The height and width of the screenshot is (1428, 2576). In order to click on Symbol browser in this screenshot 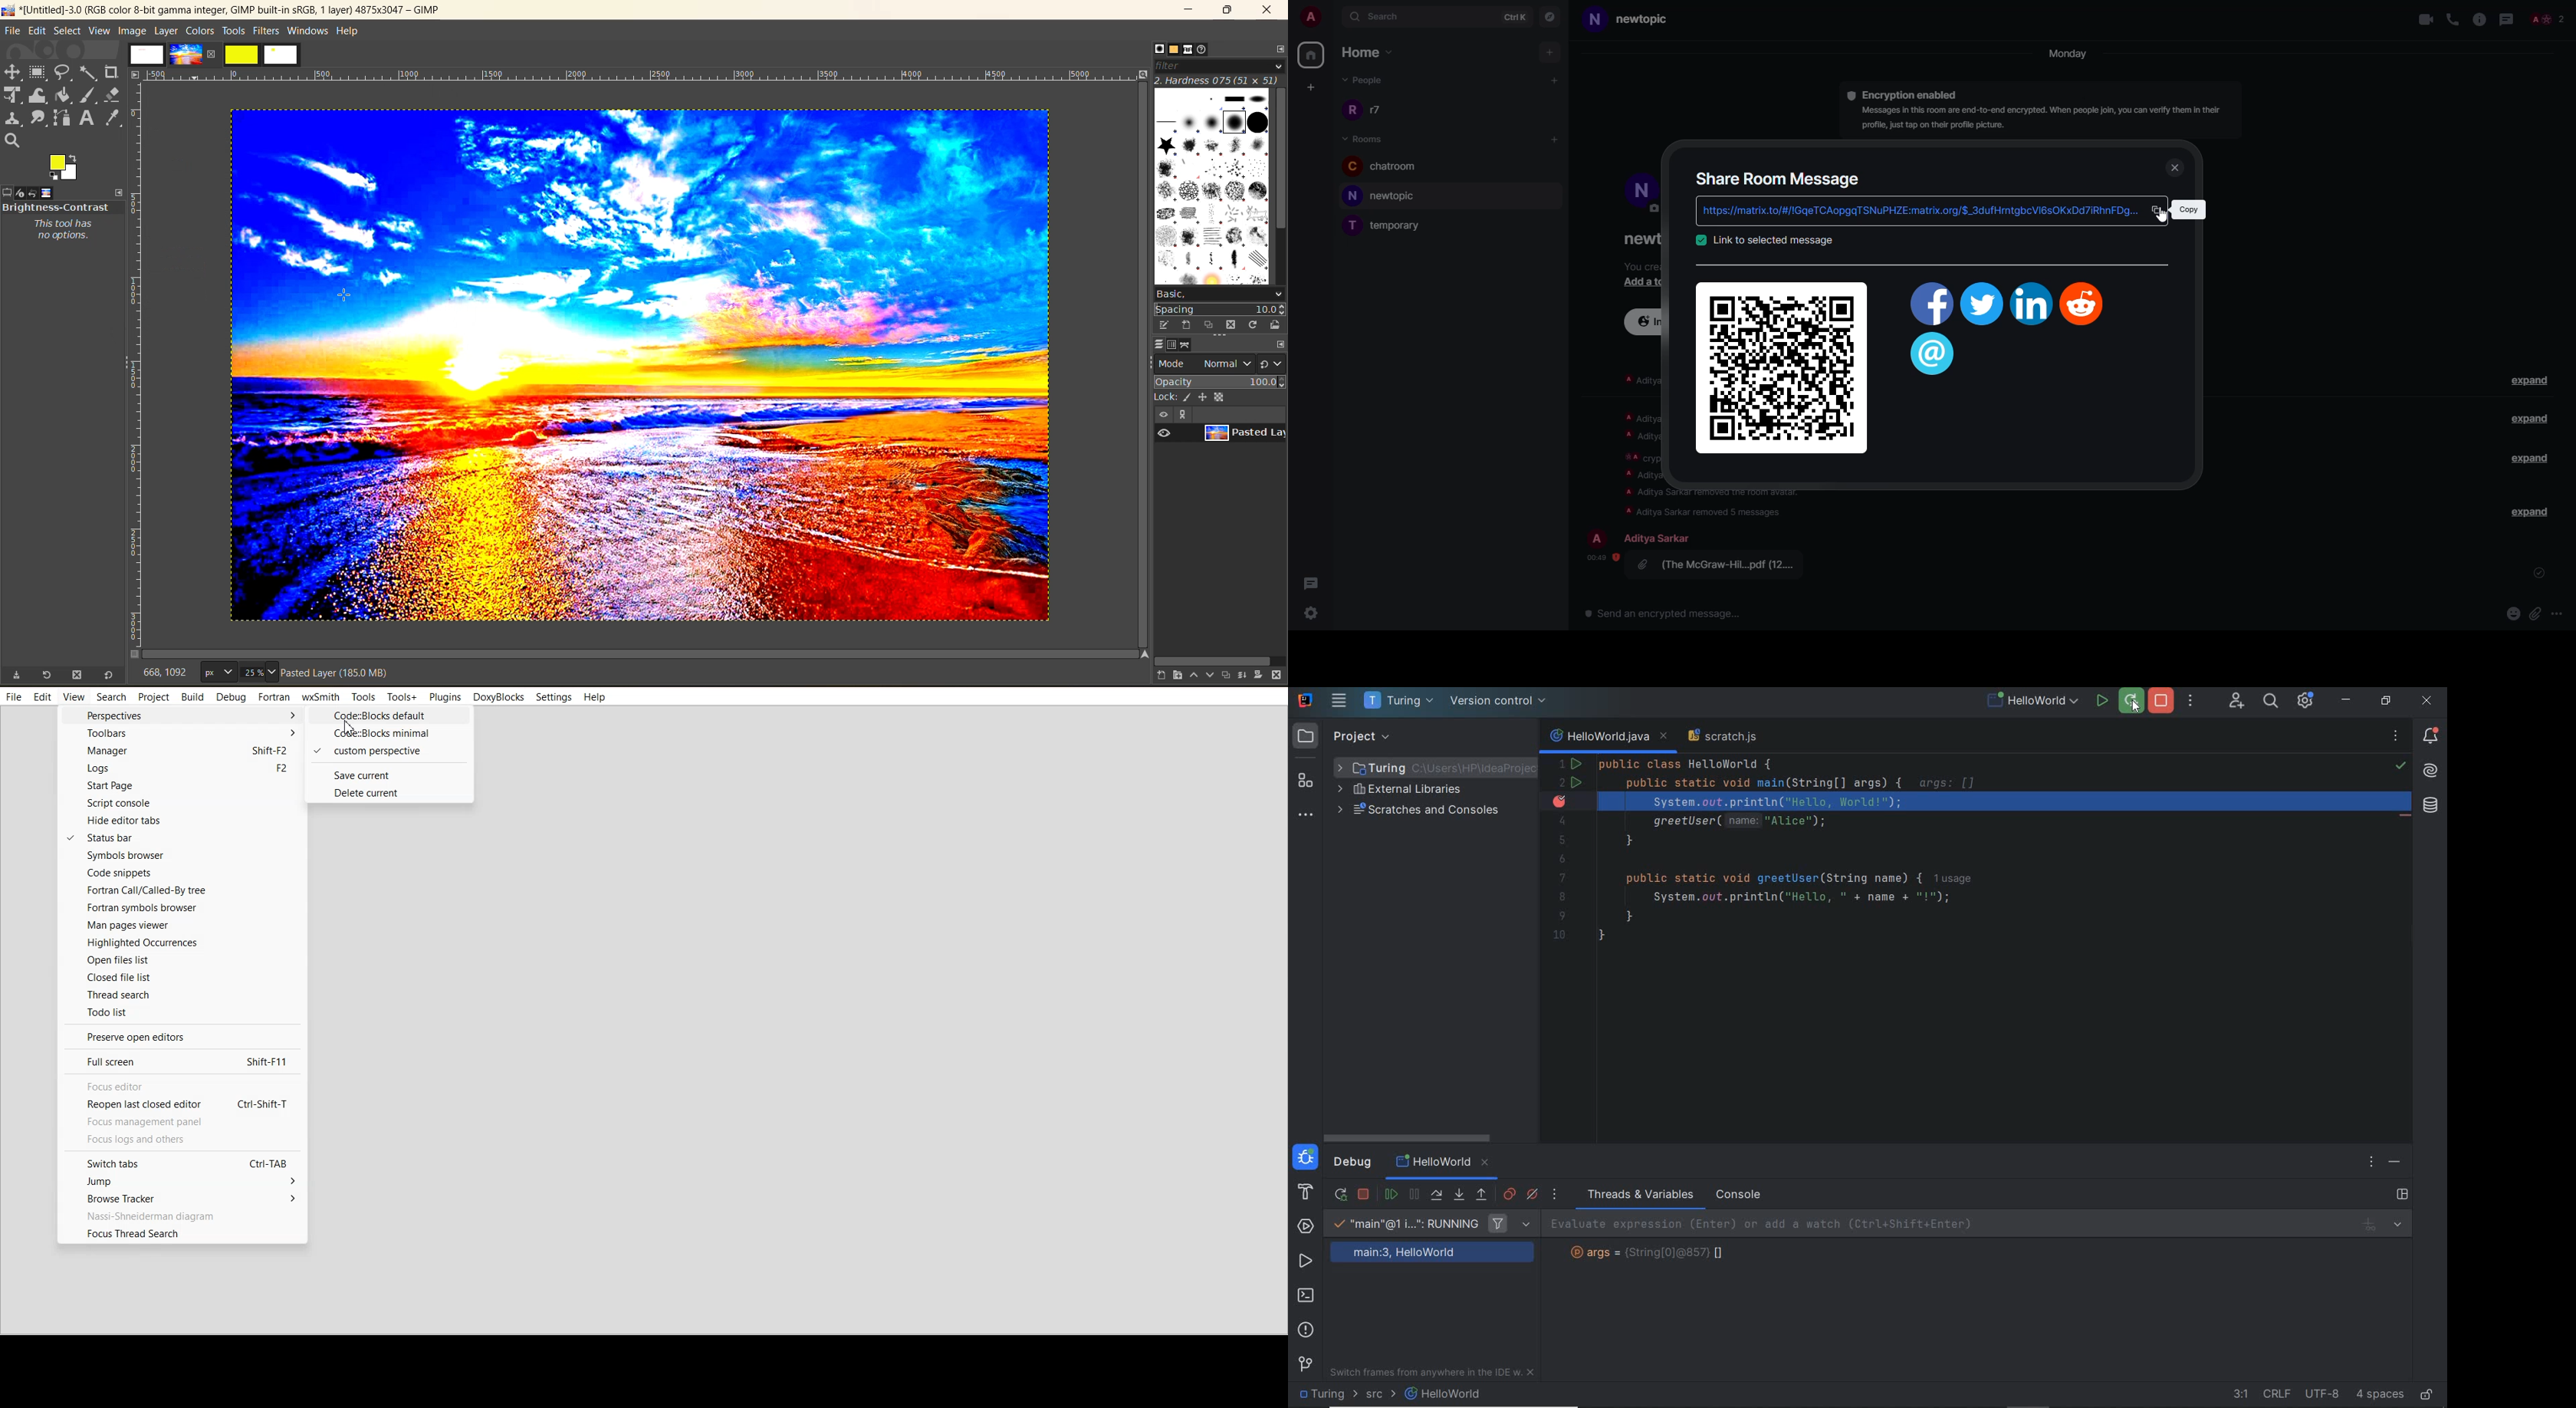, I will do `click(180, 856)`.